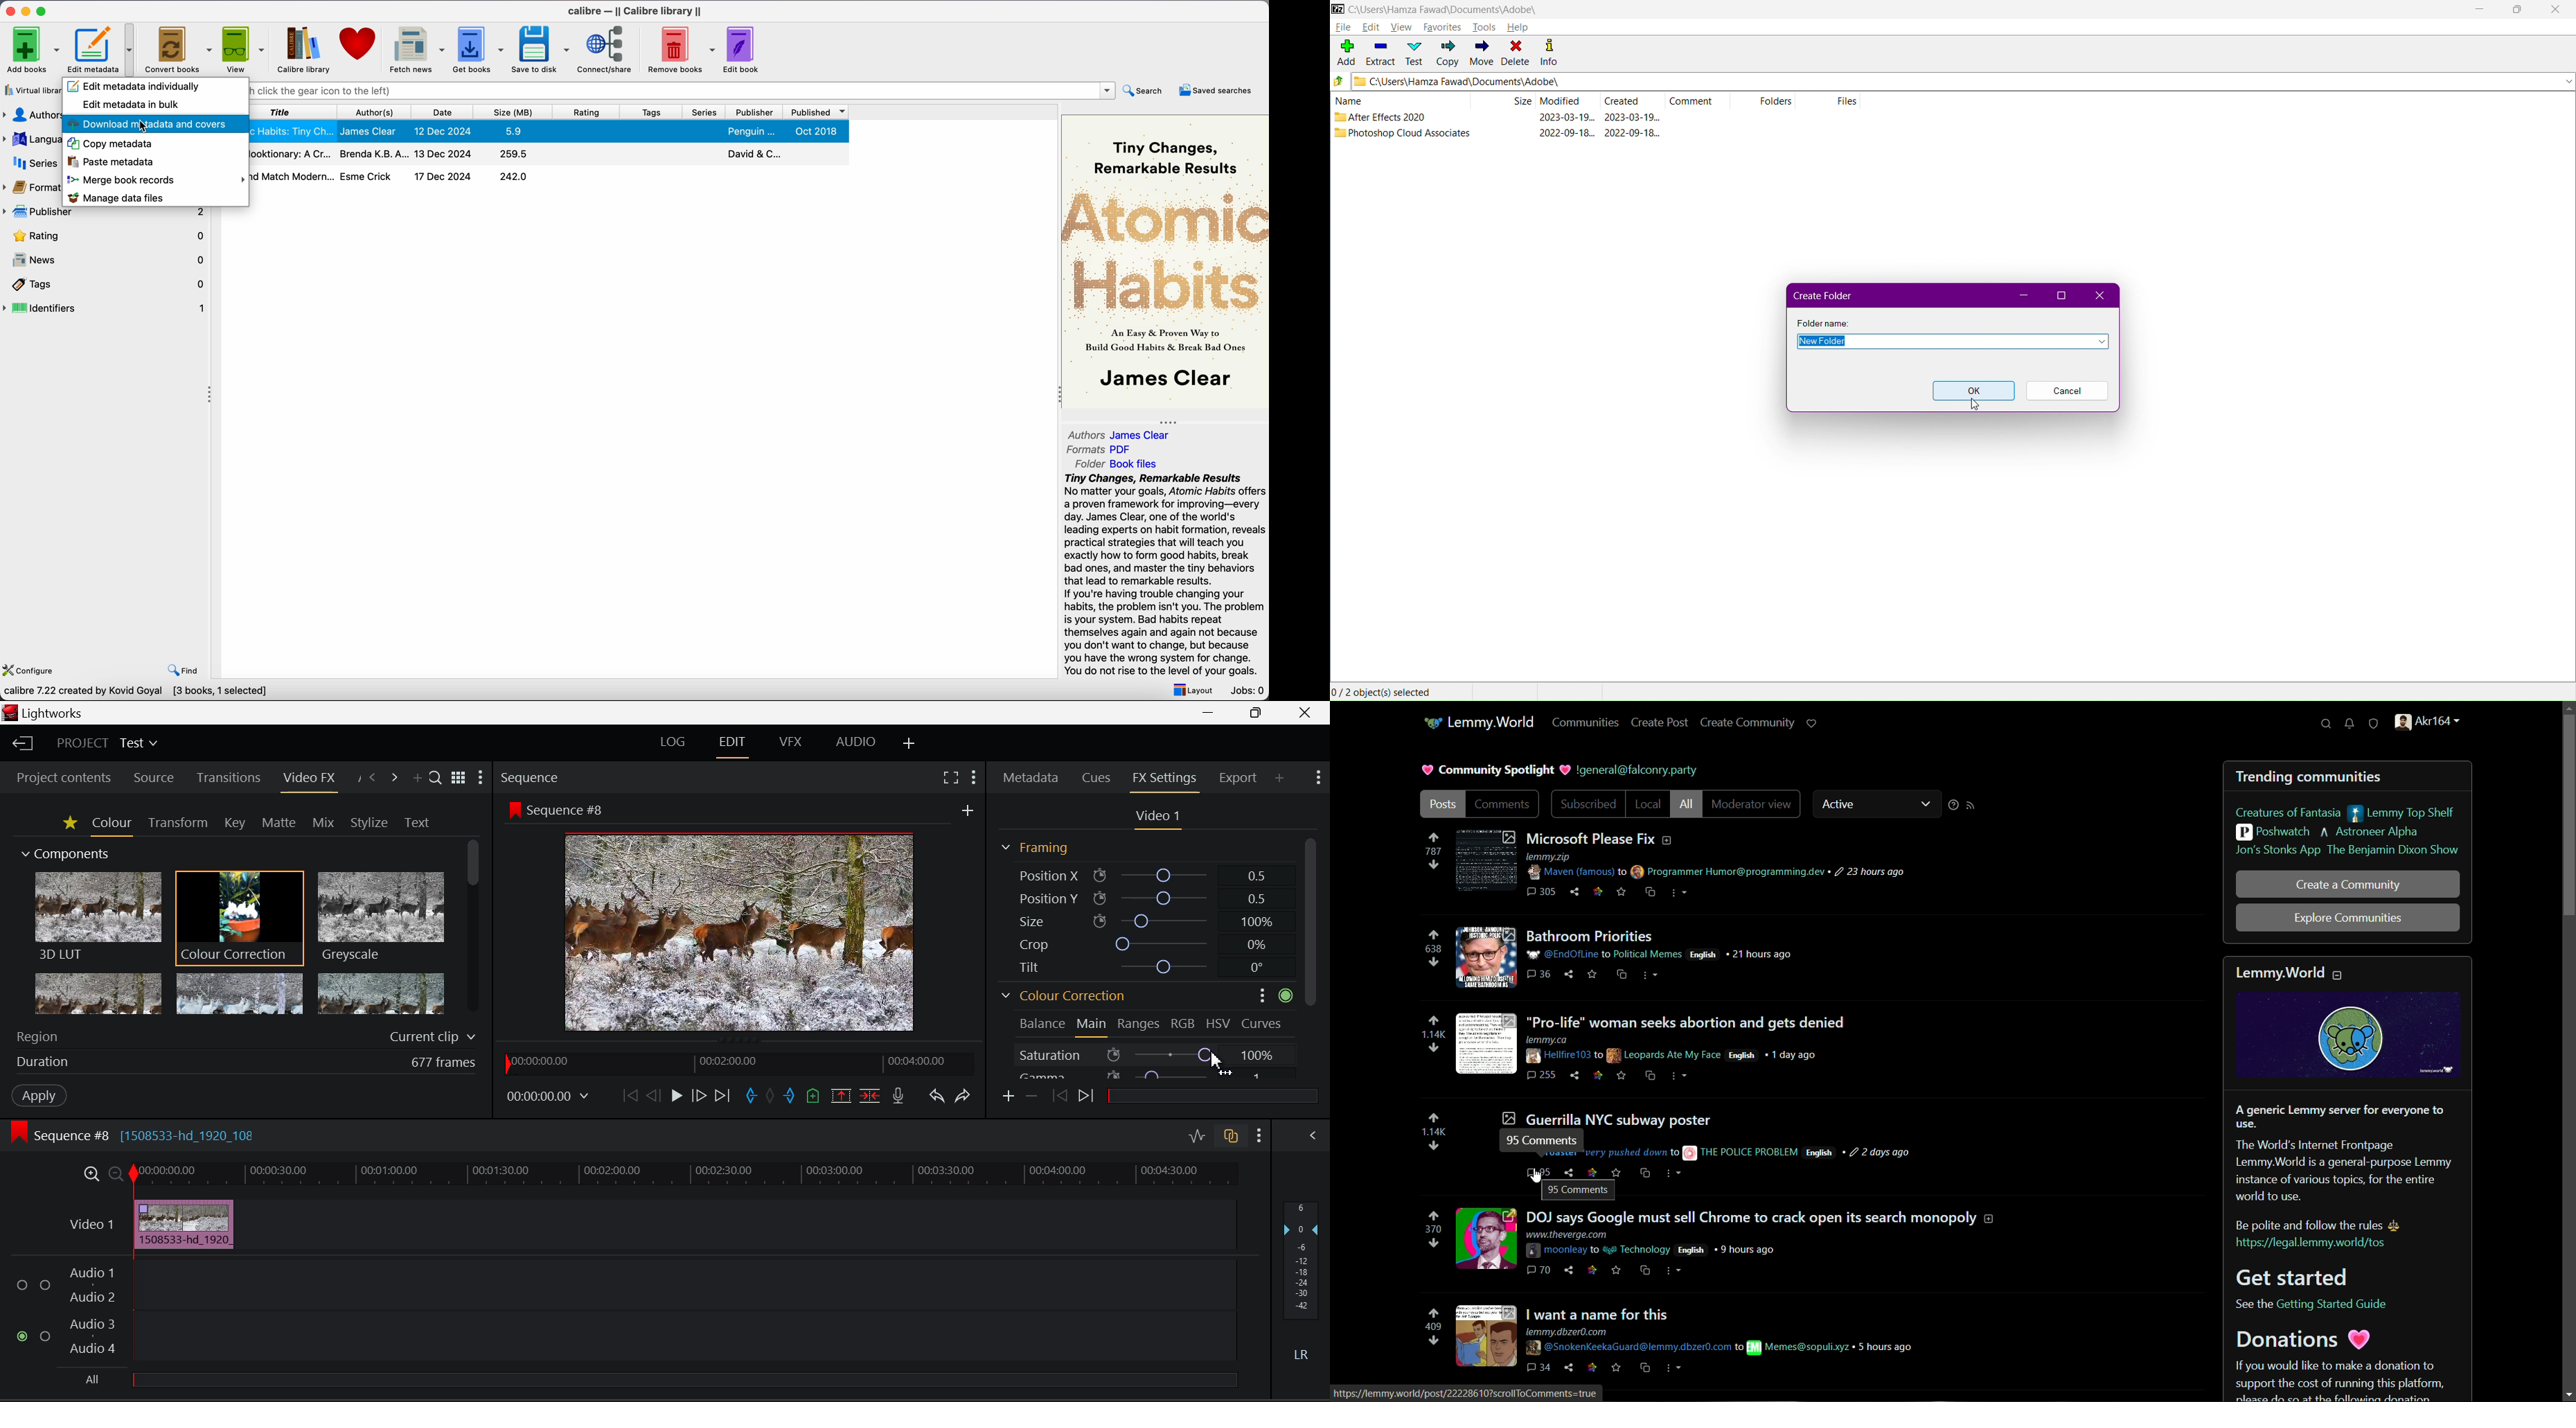 This screenshot has width=2576, height=1428. I want to click on number of votes, so click(1432, 949).